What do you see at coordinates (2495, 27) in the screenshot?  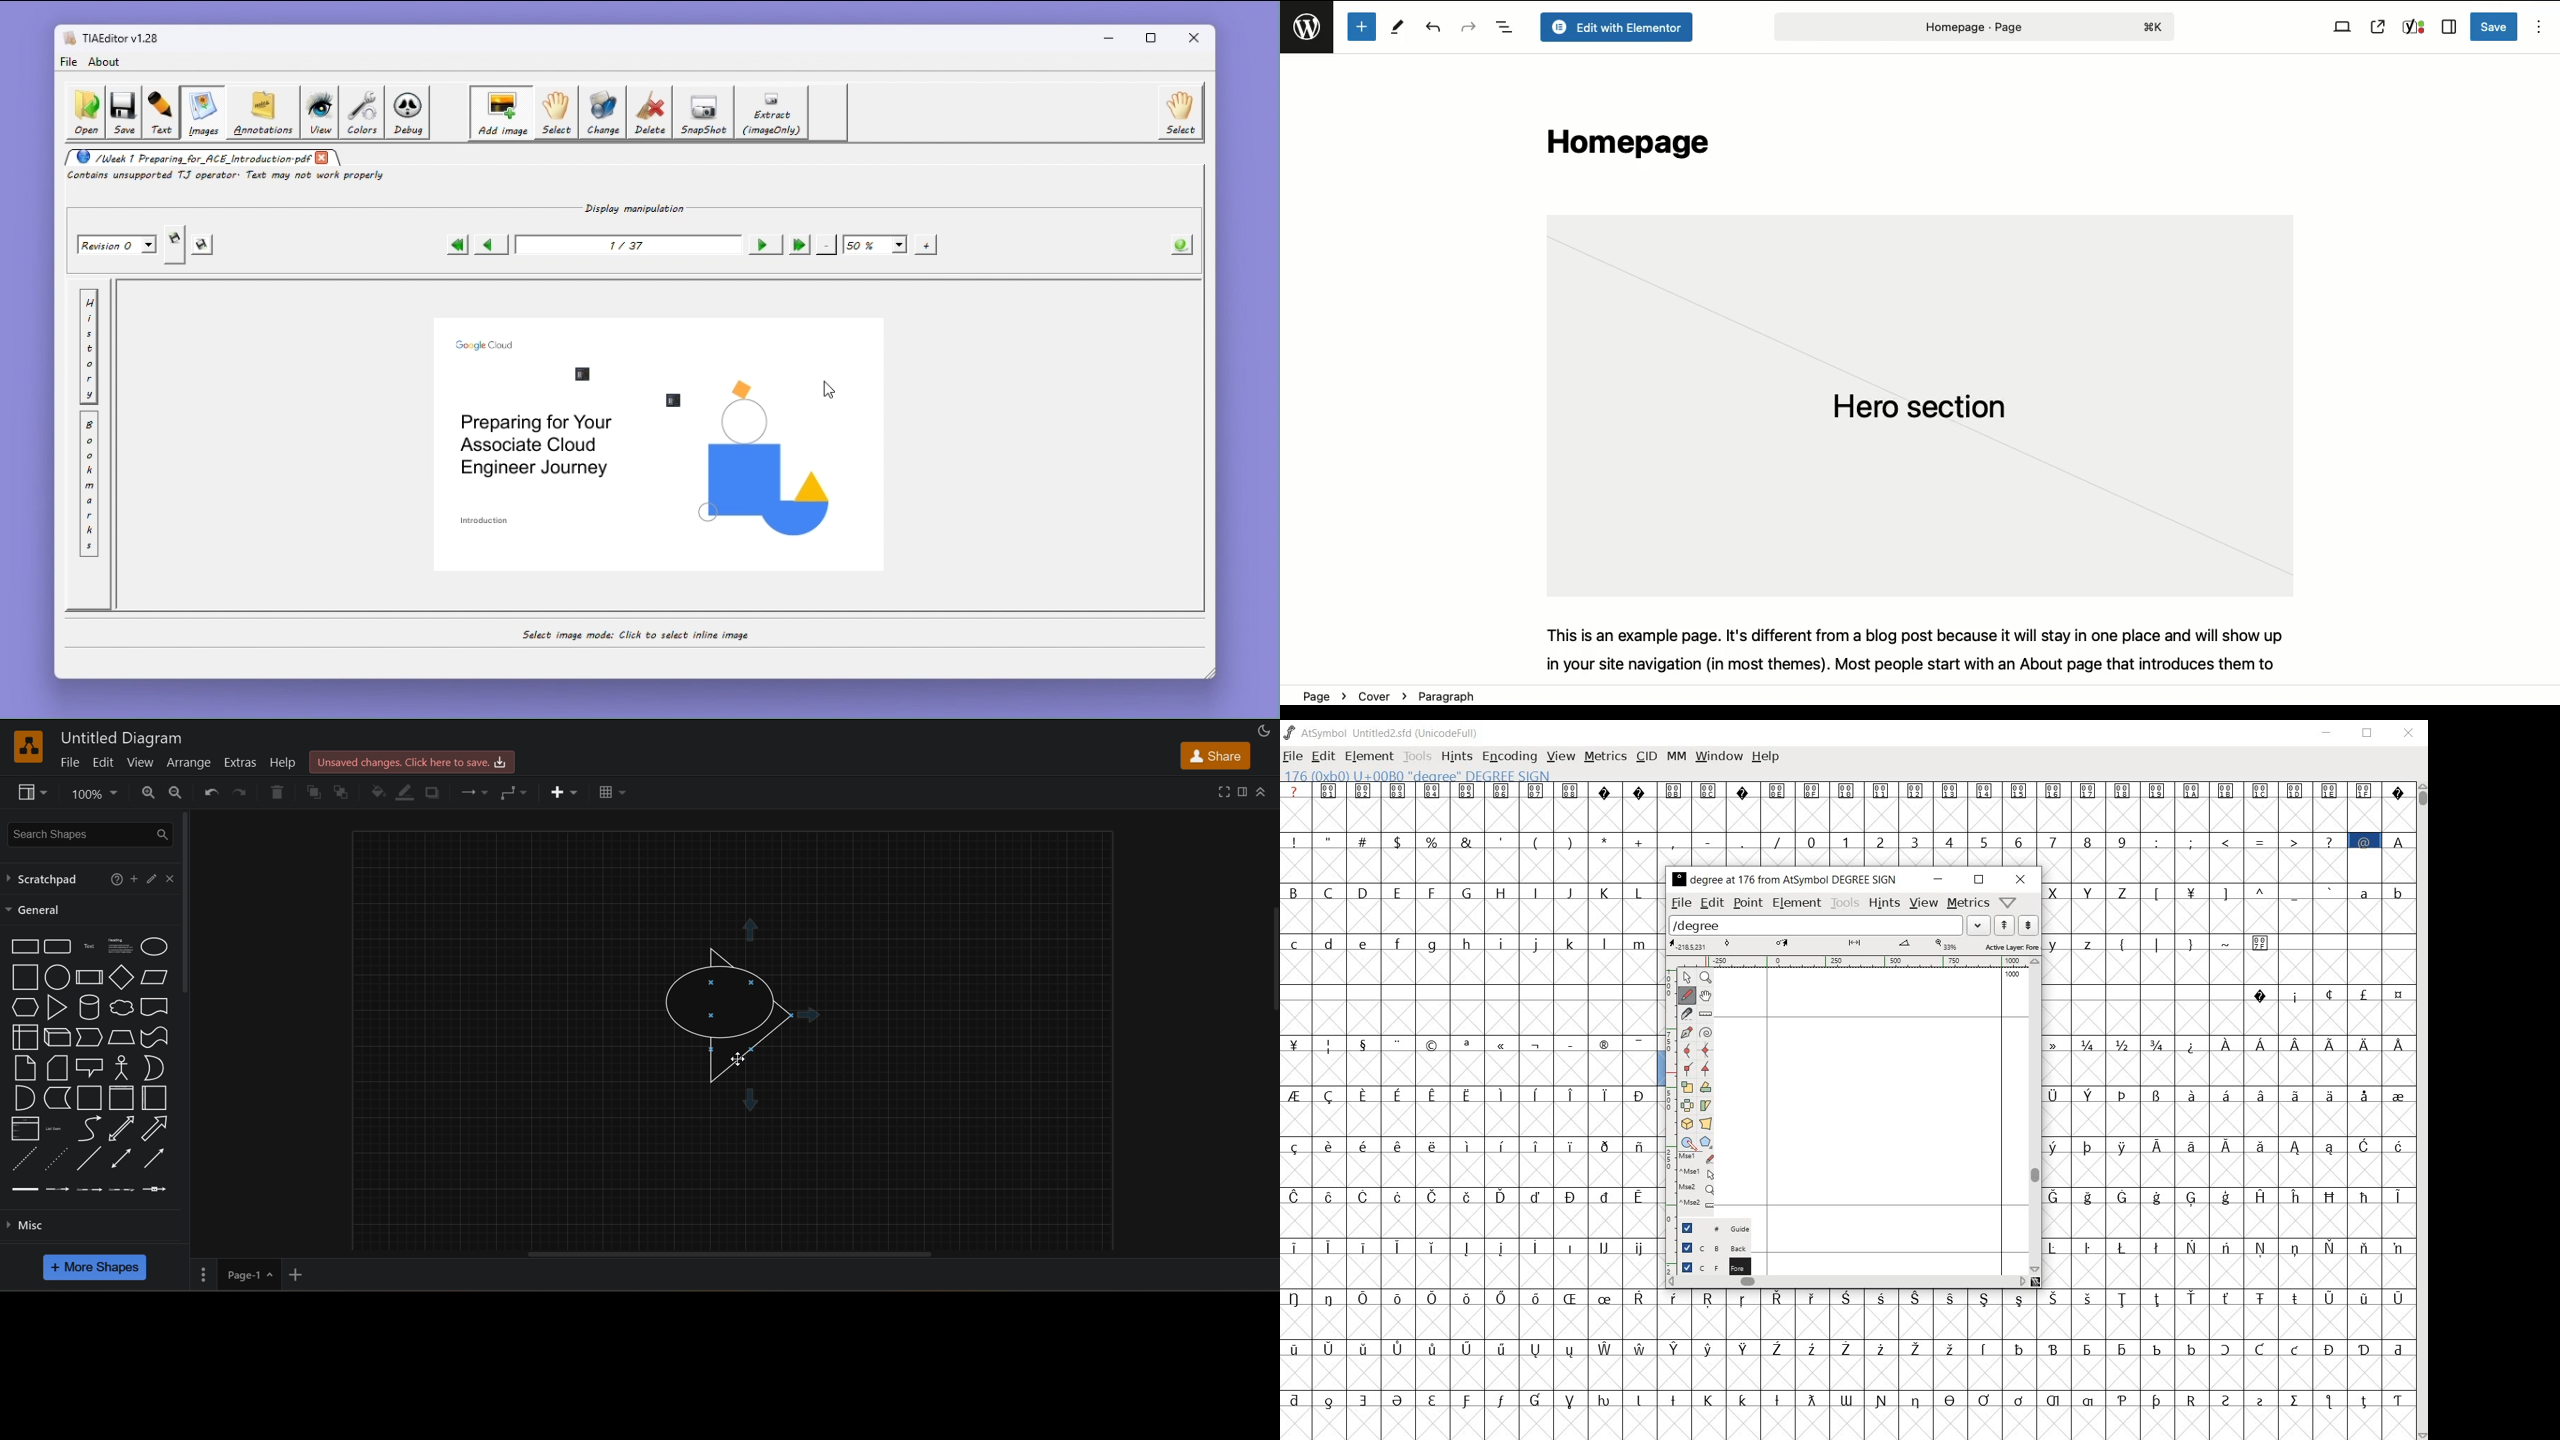 I see `Save` at bounding box center [2495, 27].